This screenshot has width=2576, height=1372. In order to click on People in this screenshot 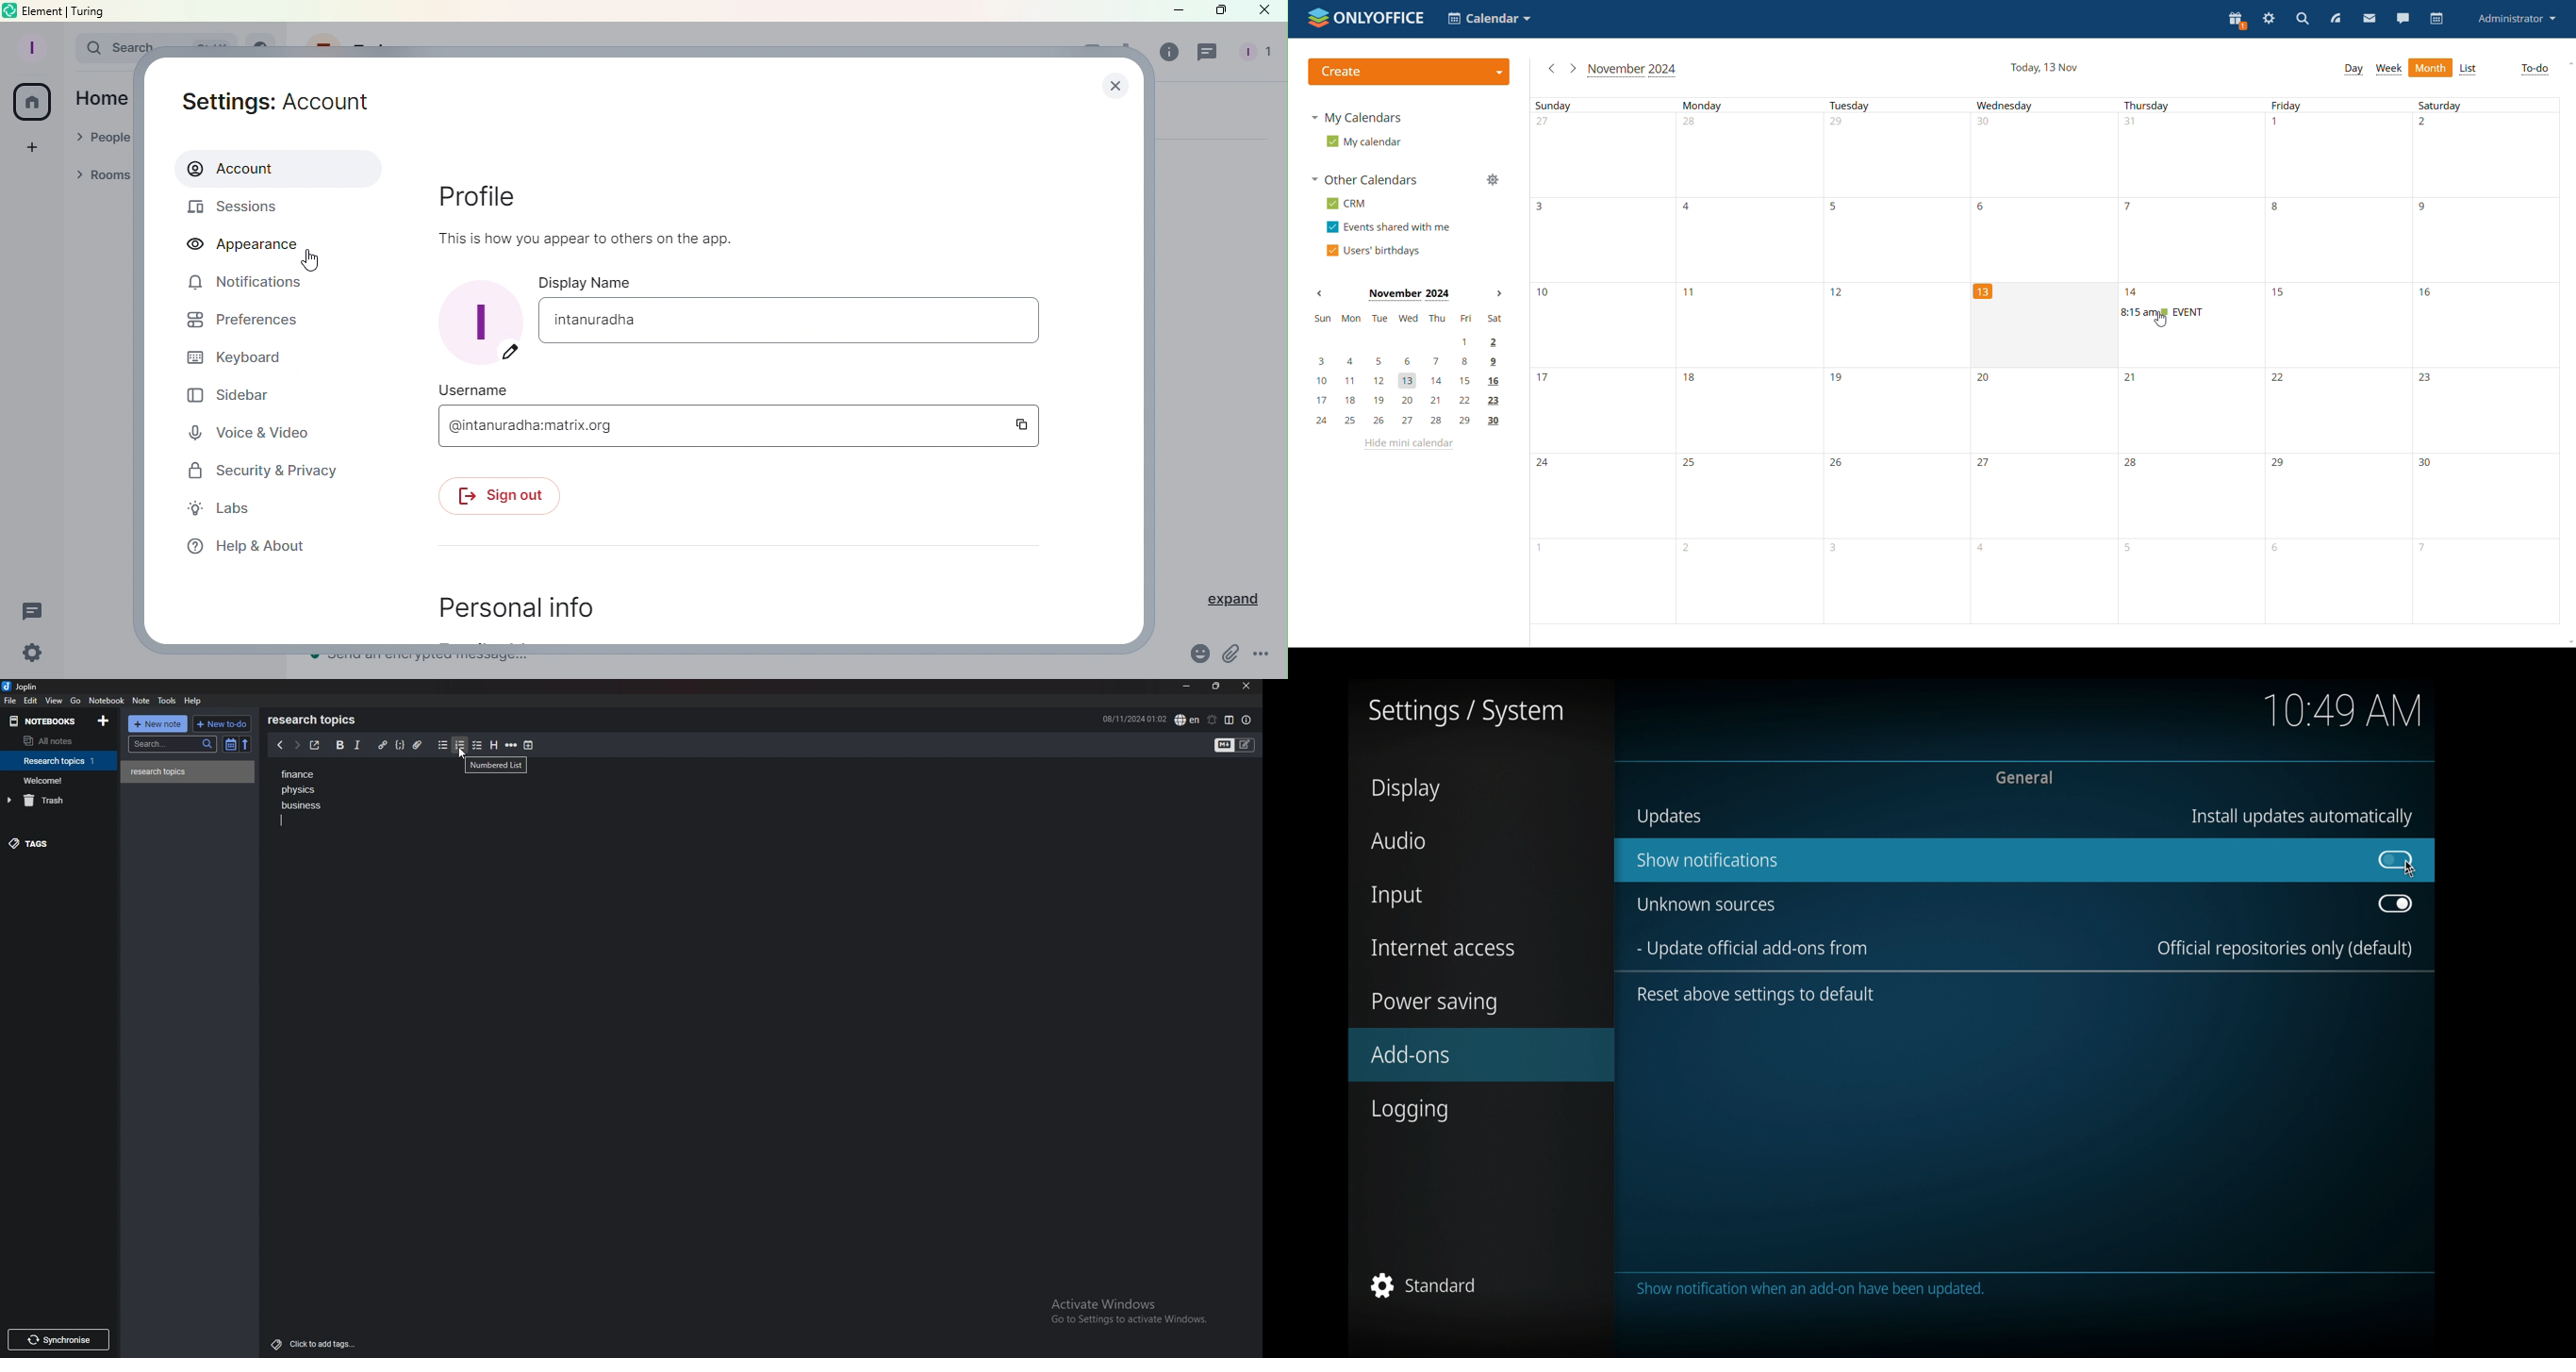, I will do `click(1254, 53)`.